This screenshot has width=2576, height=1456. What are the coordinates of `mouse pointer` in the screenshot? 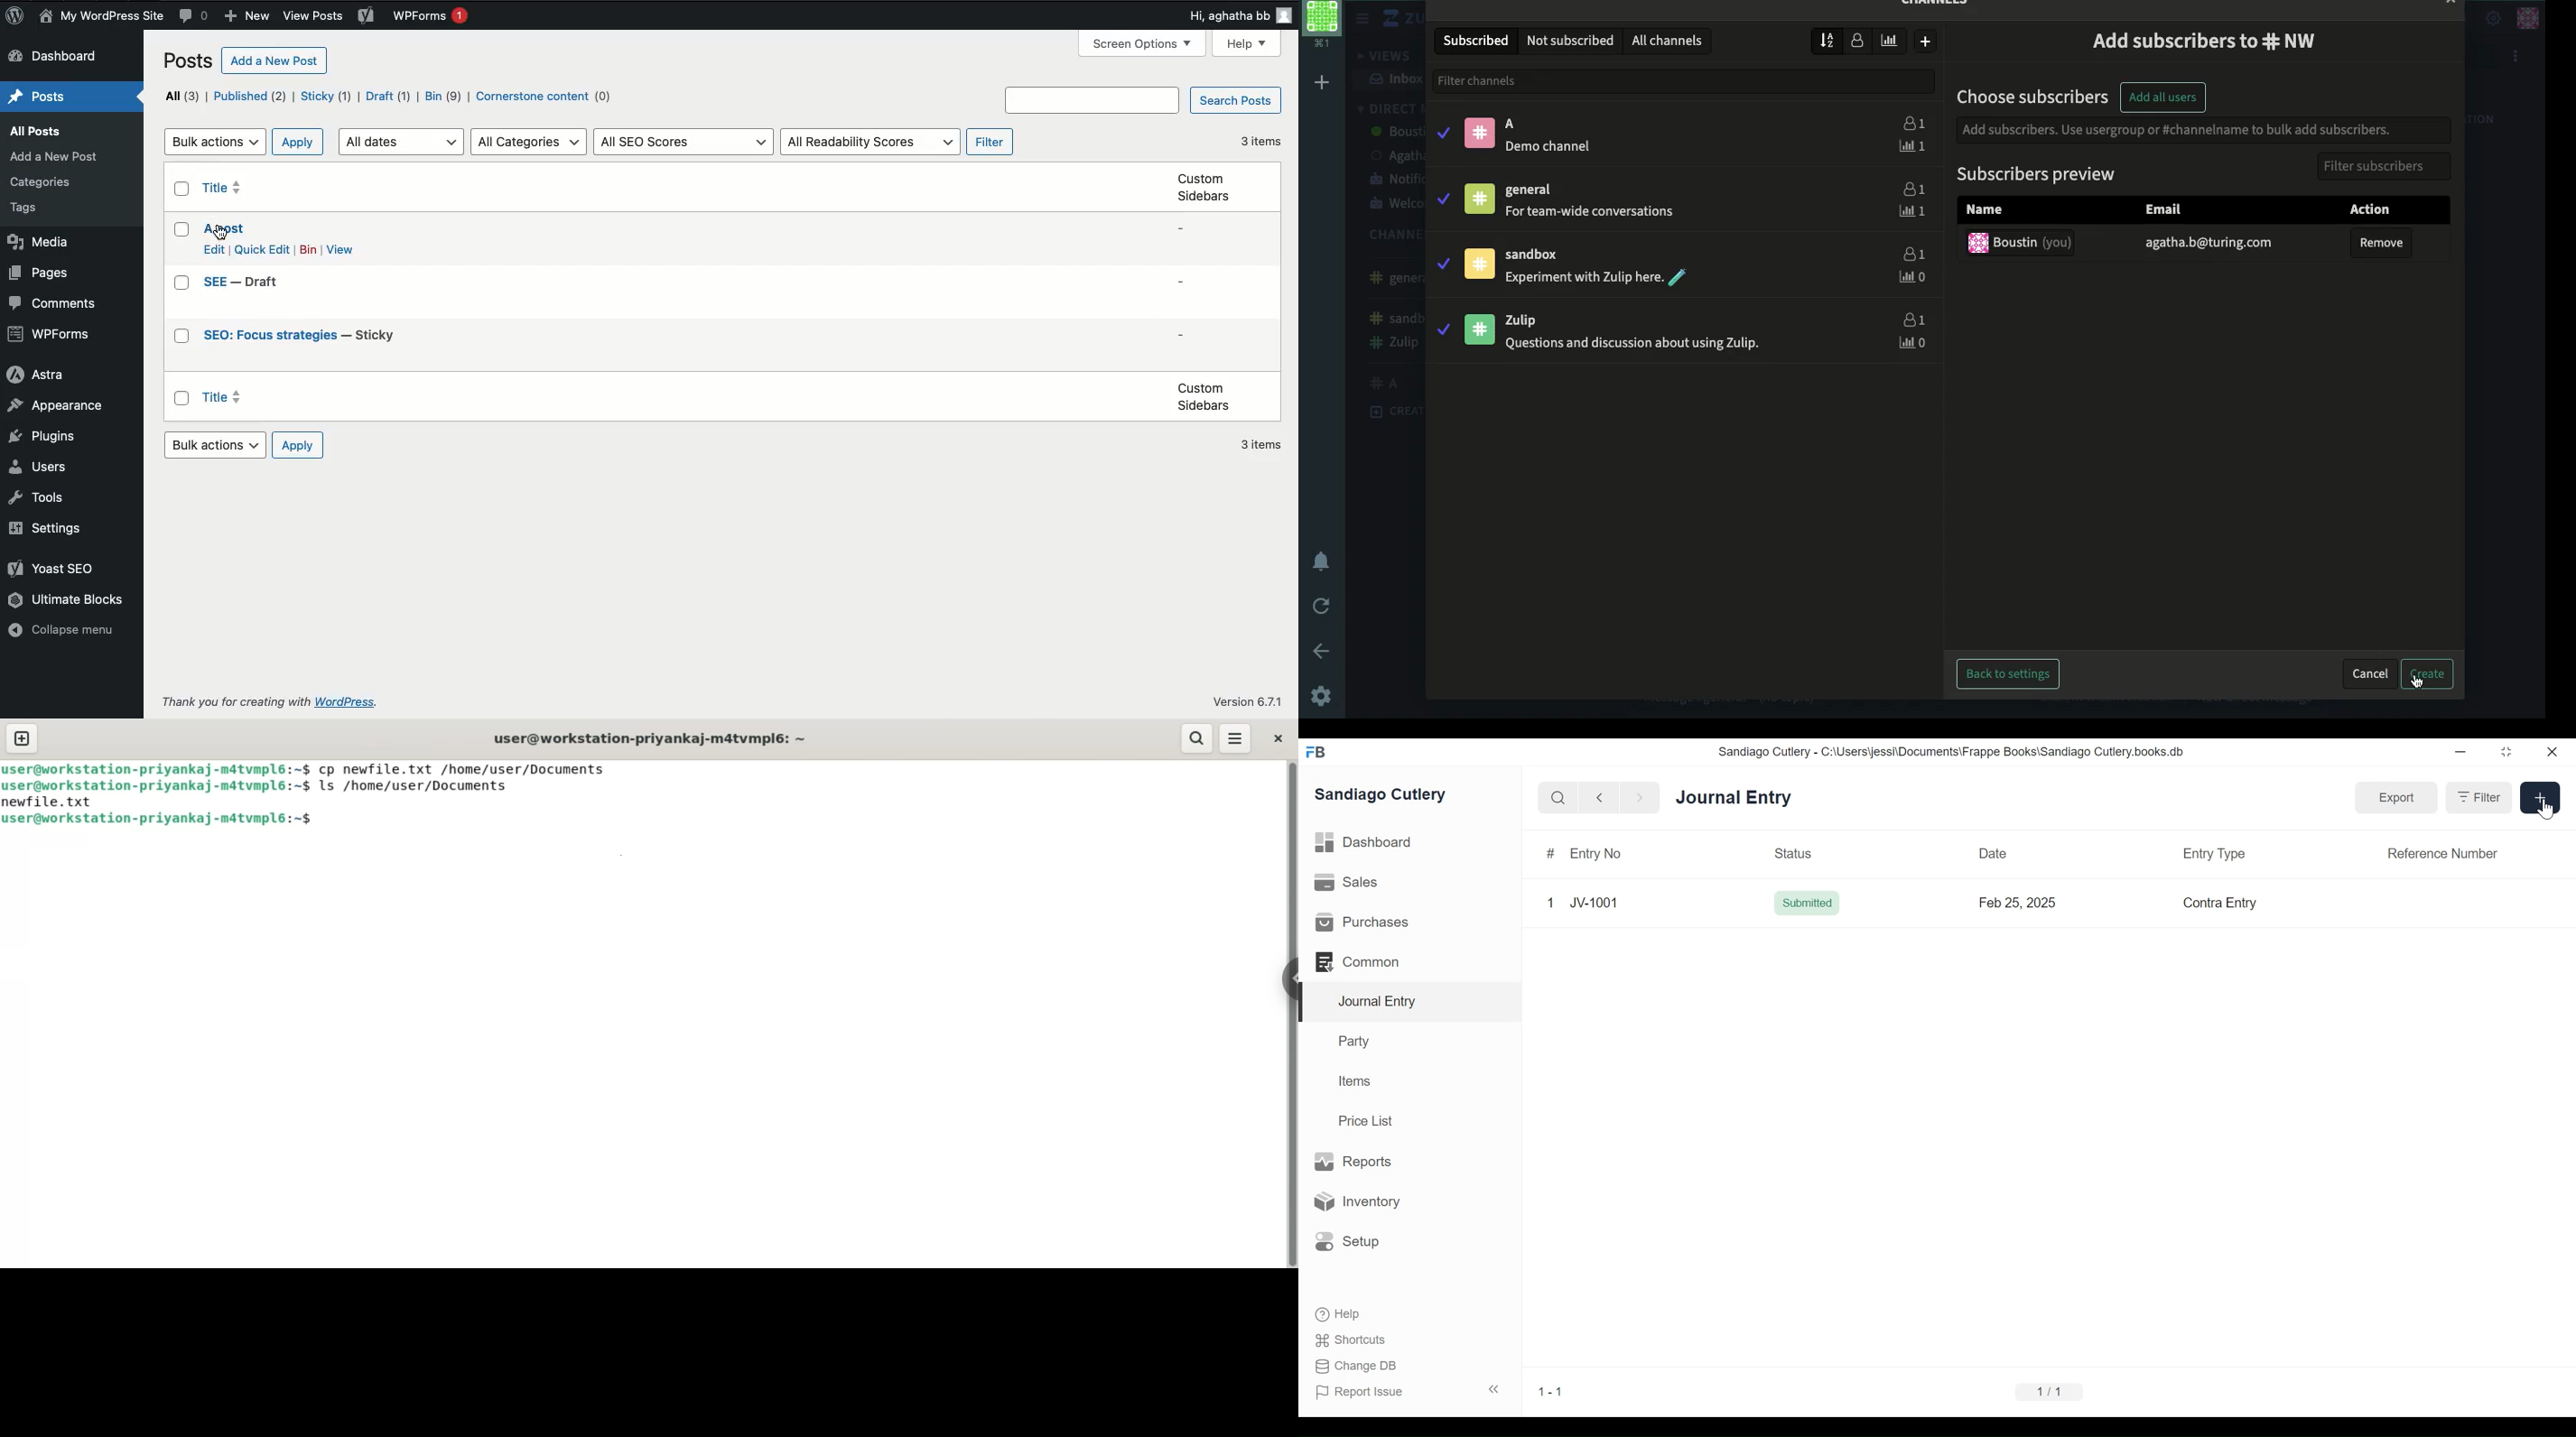 It's located at (223, 233).